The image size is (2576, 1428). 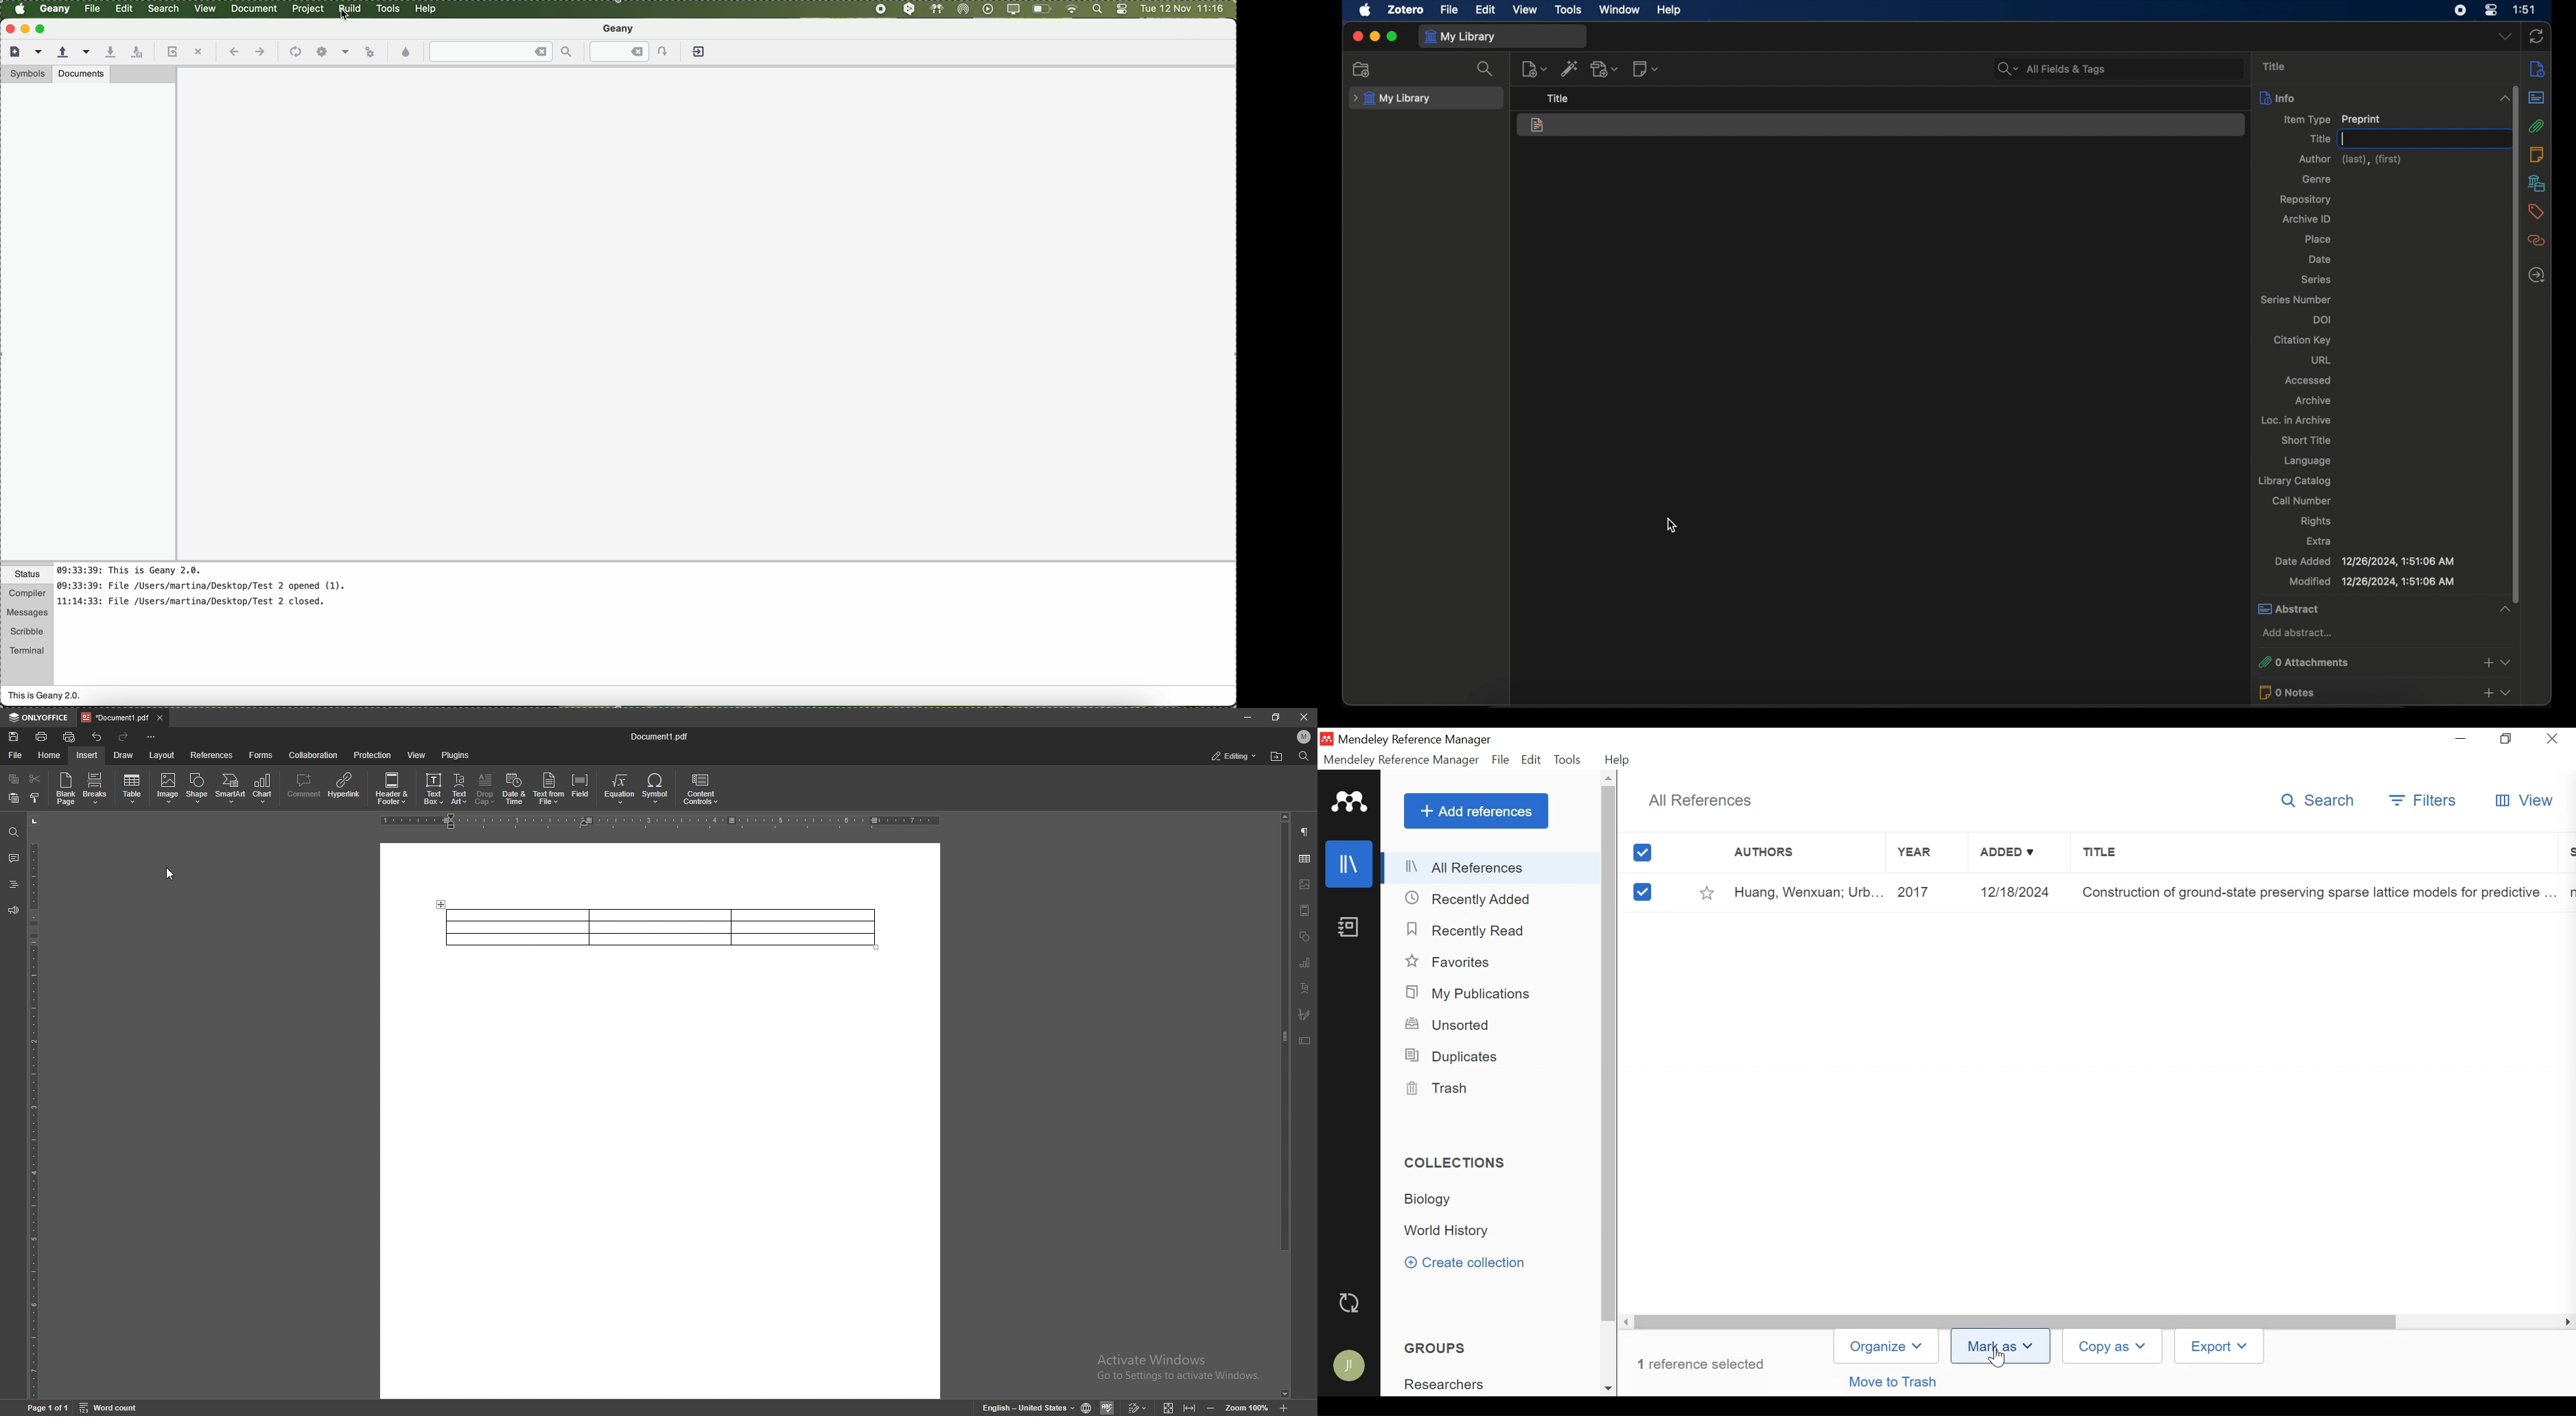 What do you see at coordinates (2001, 1347) in the screenshot?
I see `Mark as` at bounding box center [2001, 1347].